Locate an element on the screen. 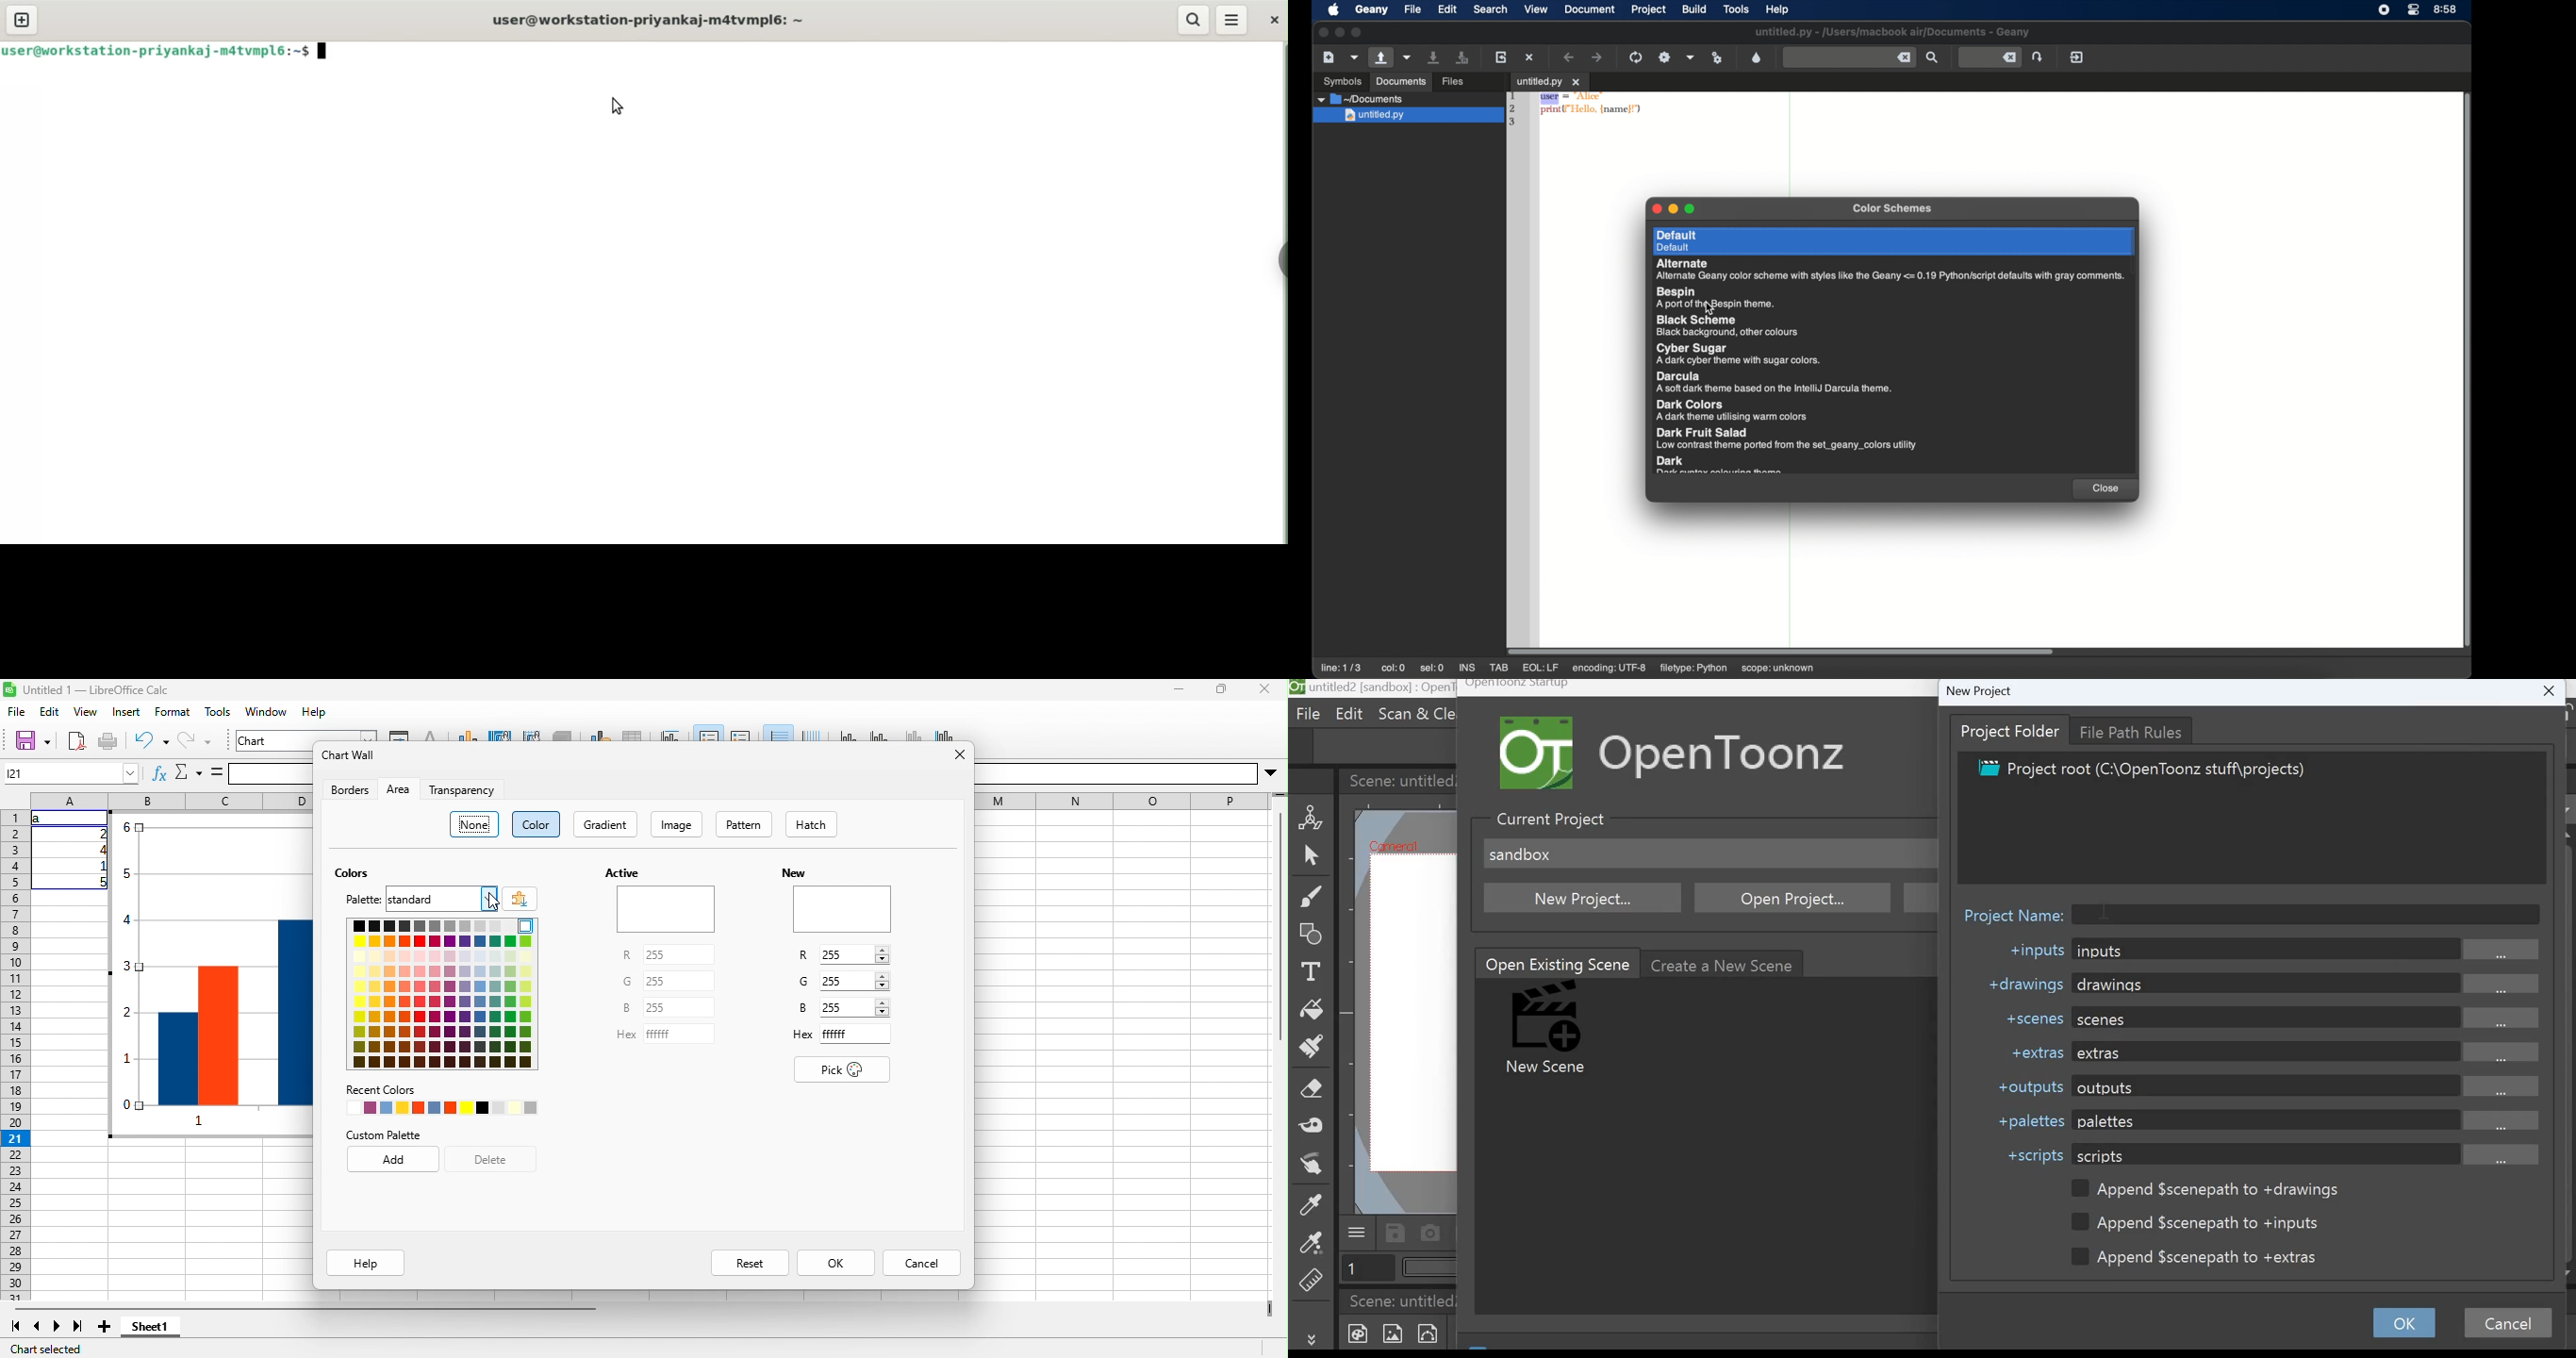  ok is located at coordinates (836, 1263).